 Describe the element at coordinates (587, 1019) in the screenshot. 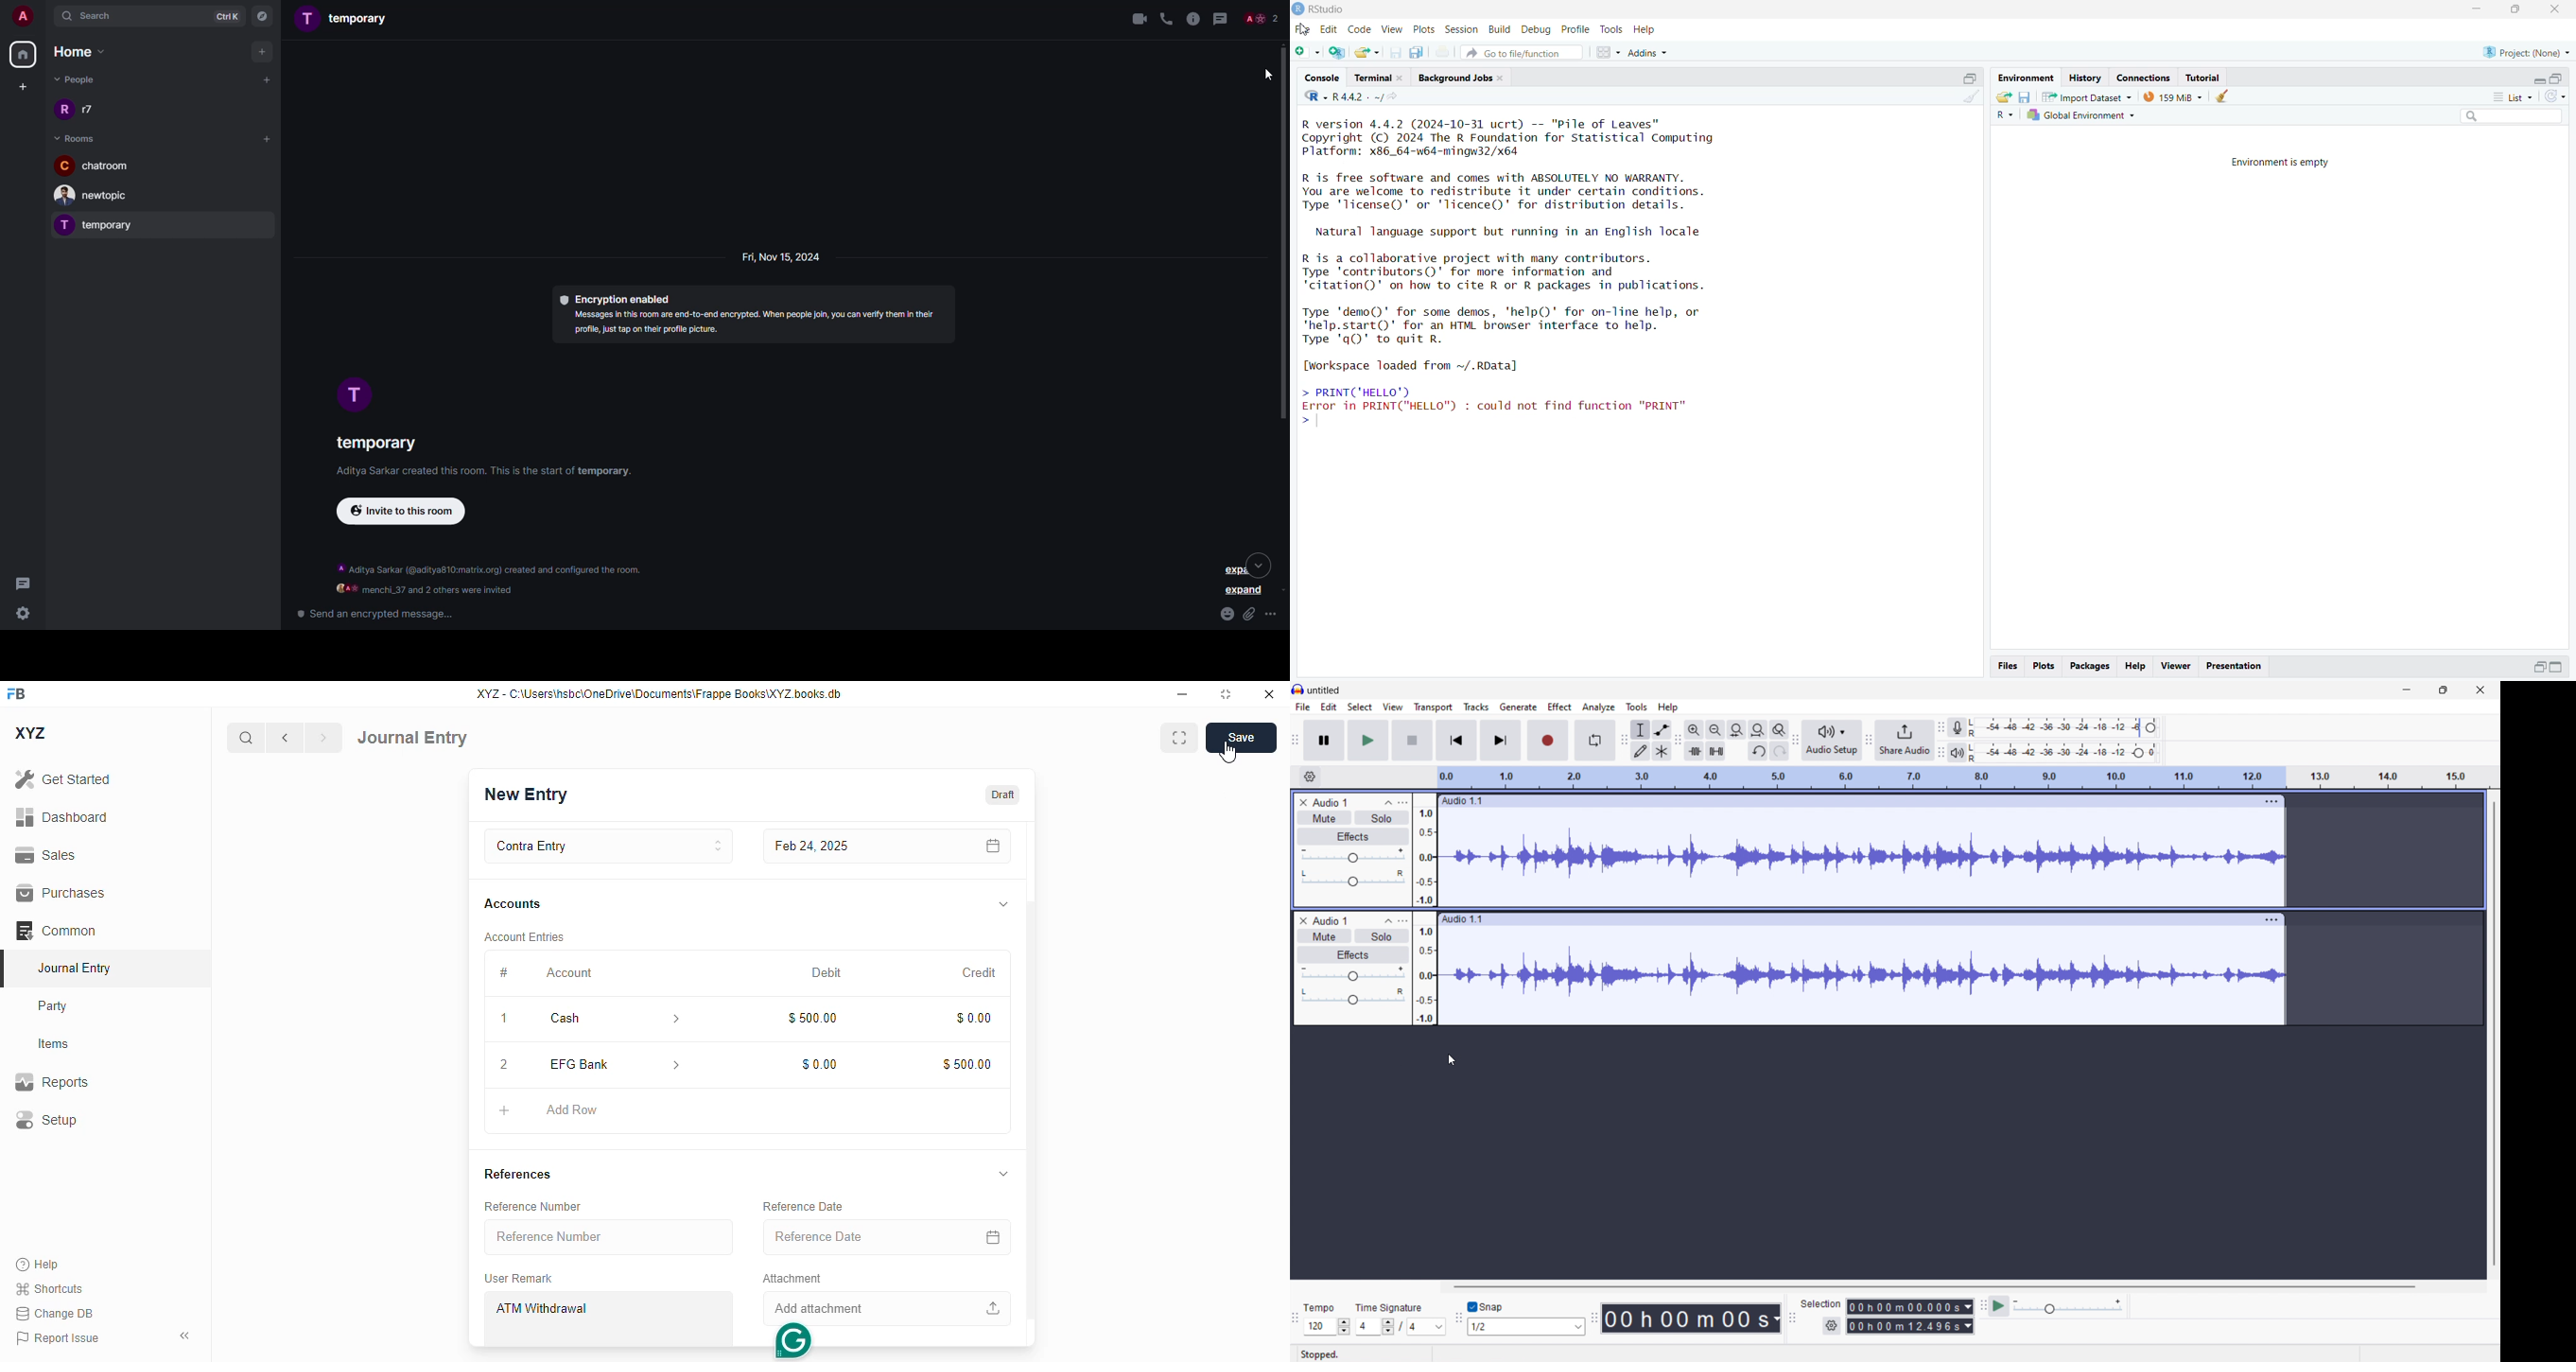

I see `cash ` at that location.